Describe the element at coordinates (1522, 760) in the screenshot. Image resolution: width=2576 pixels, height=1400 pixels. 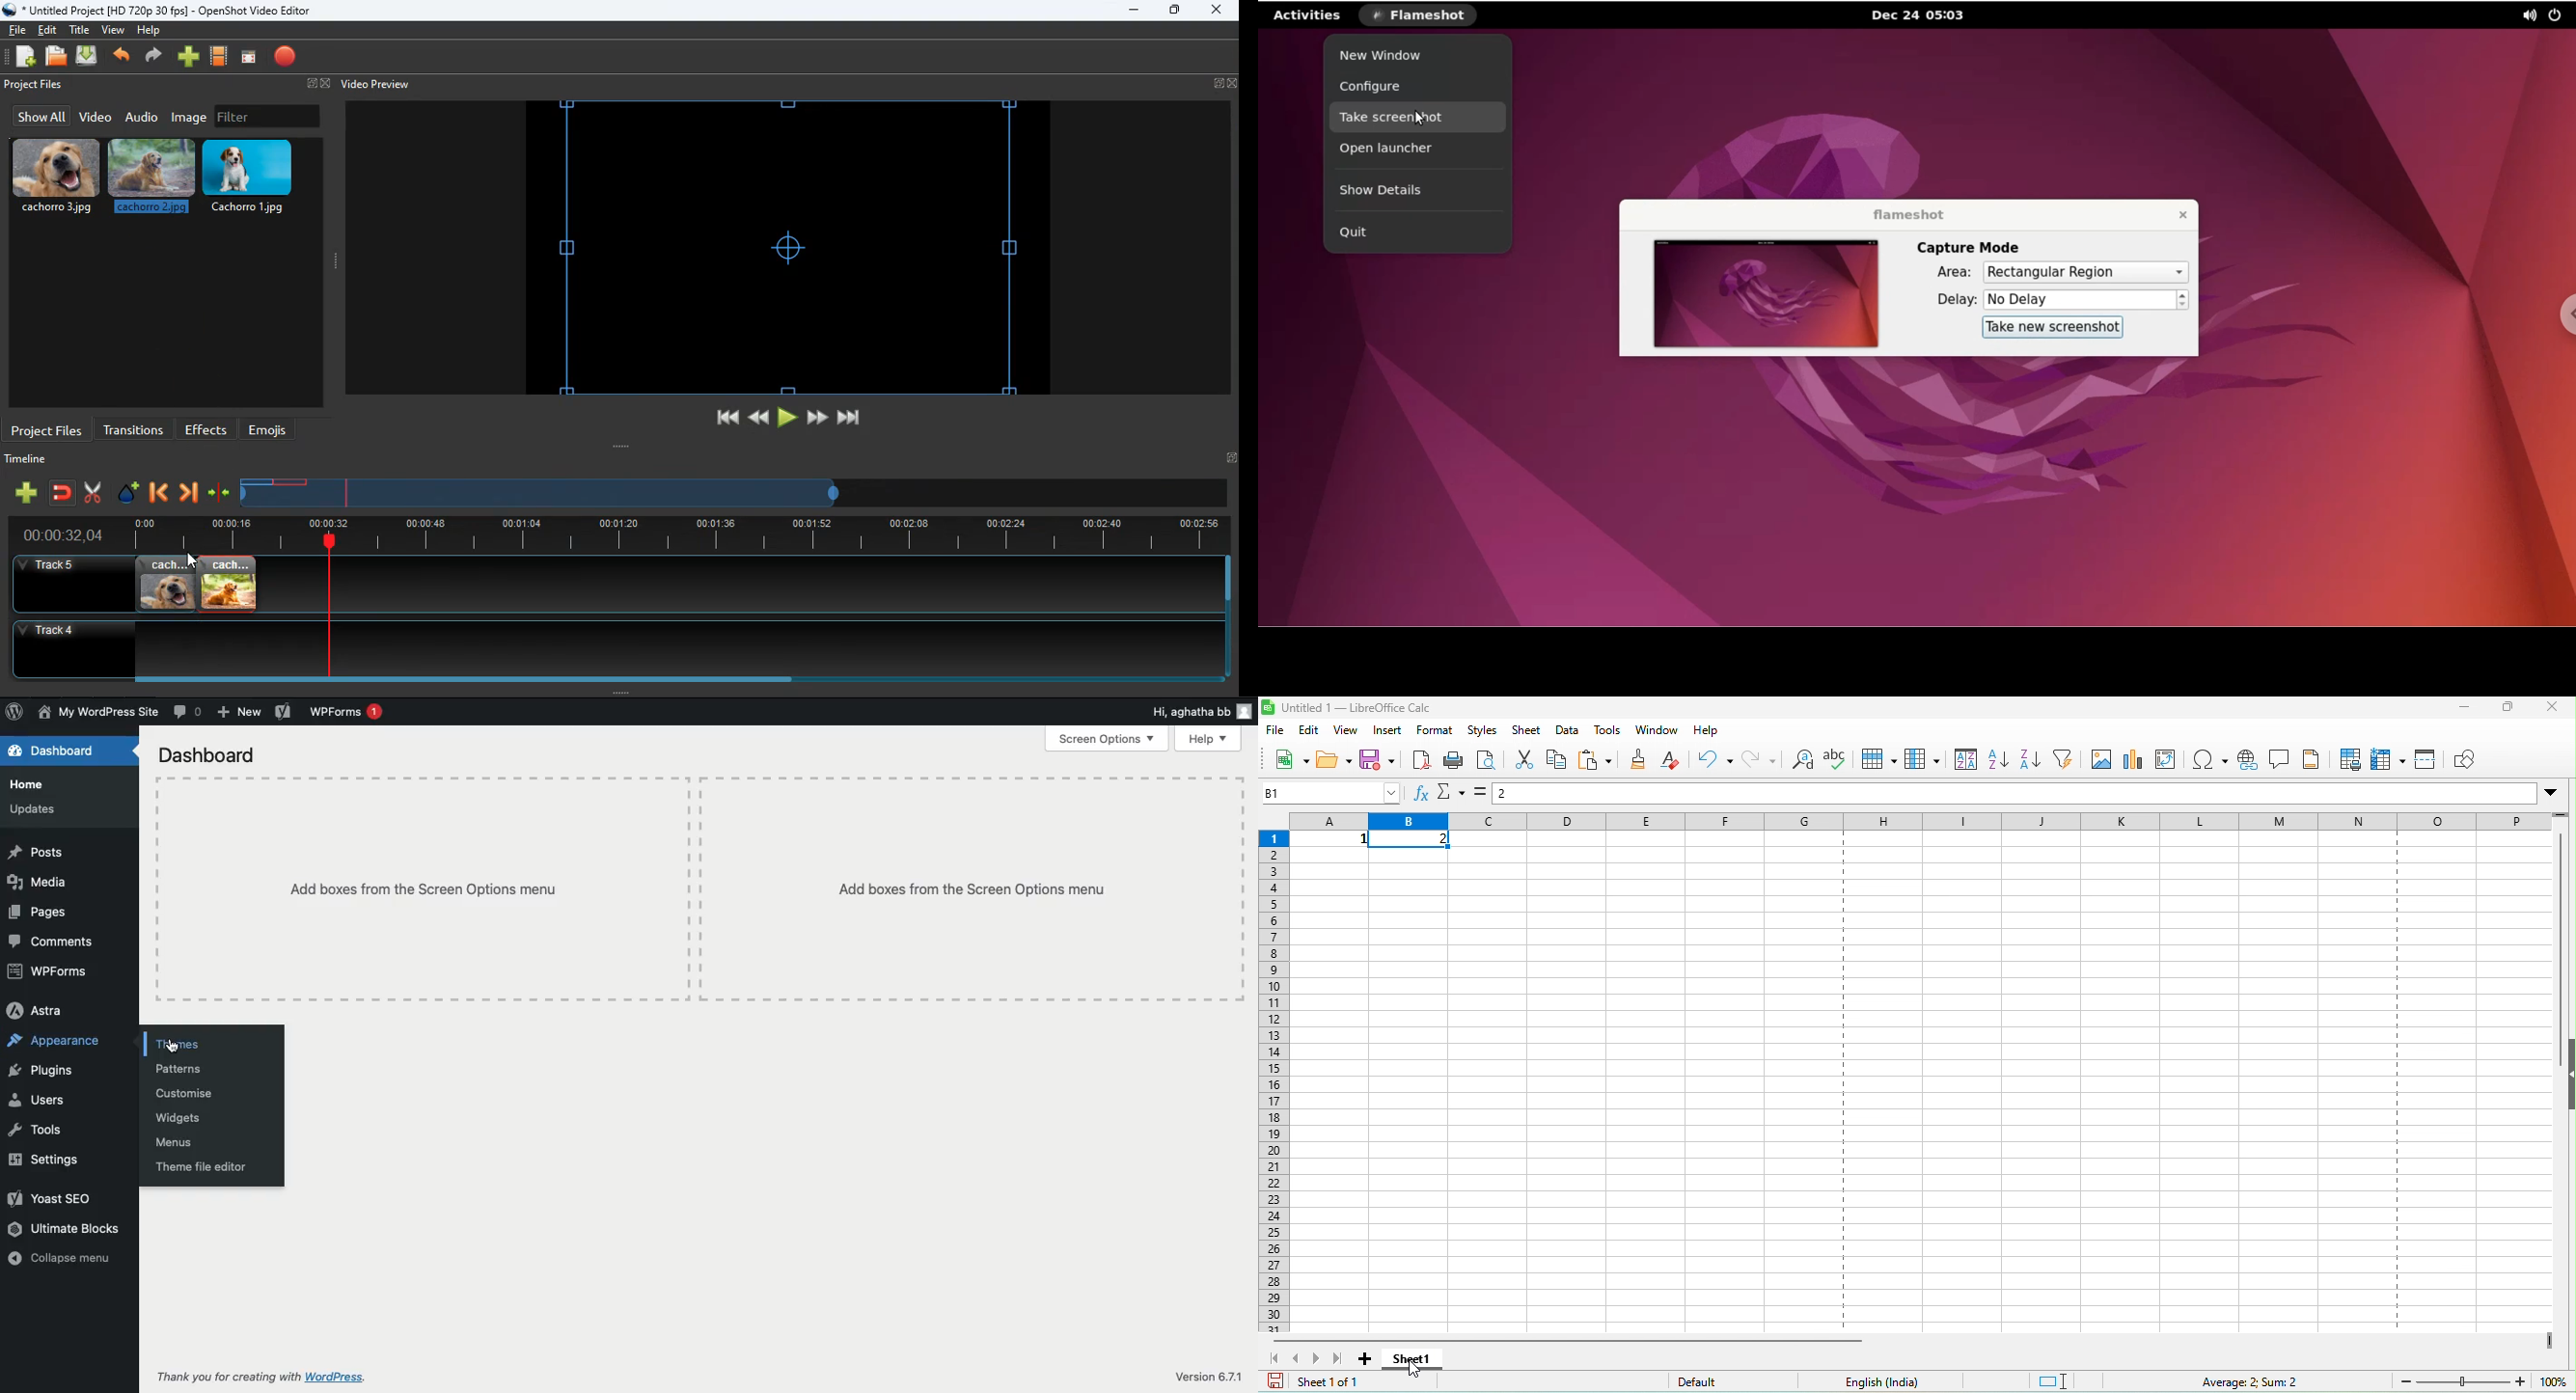
I see `cut` at that location.